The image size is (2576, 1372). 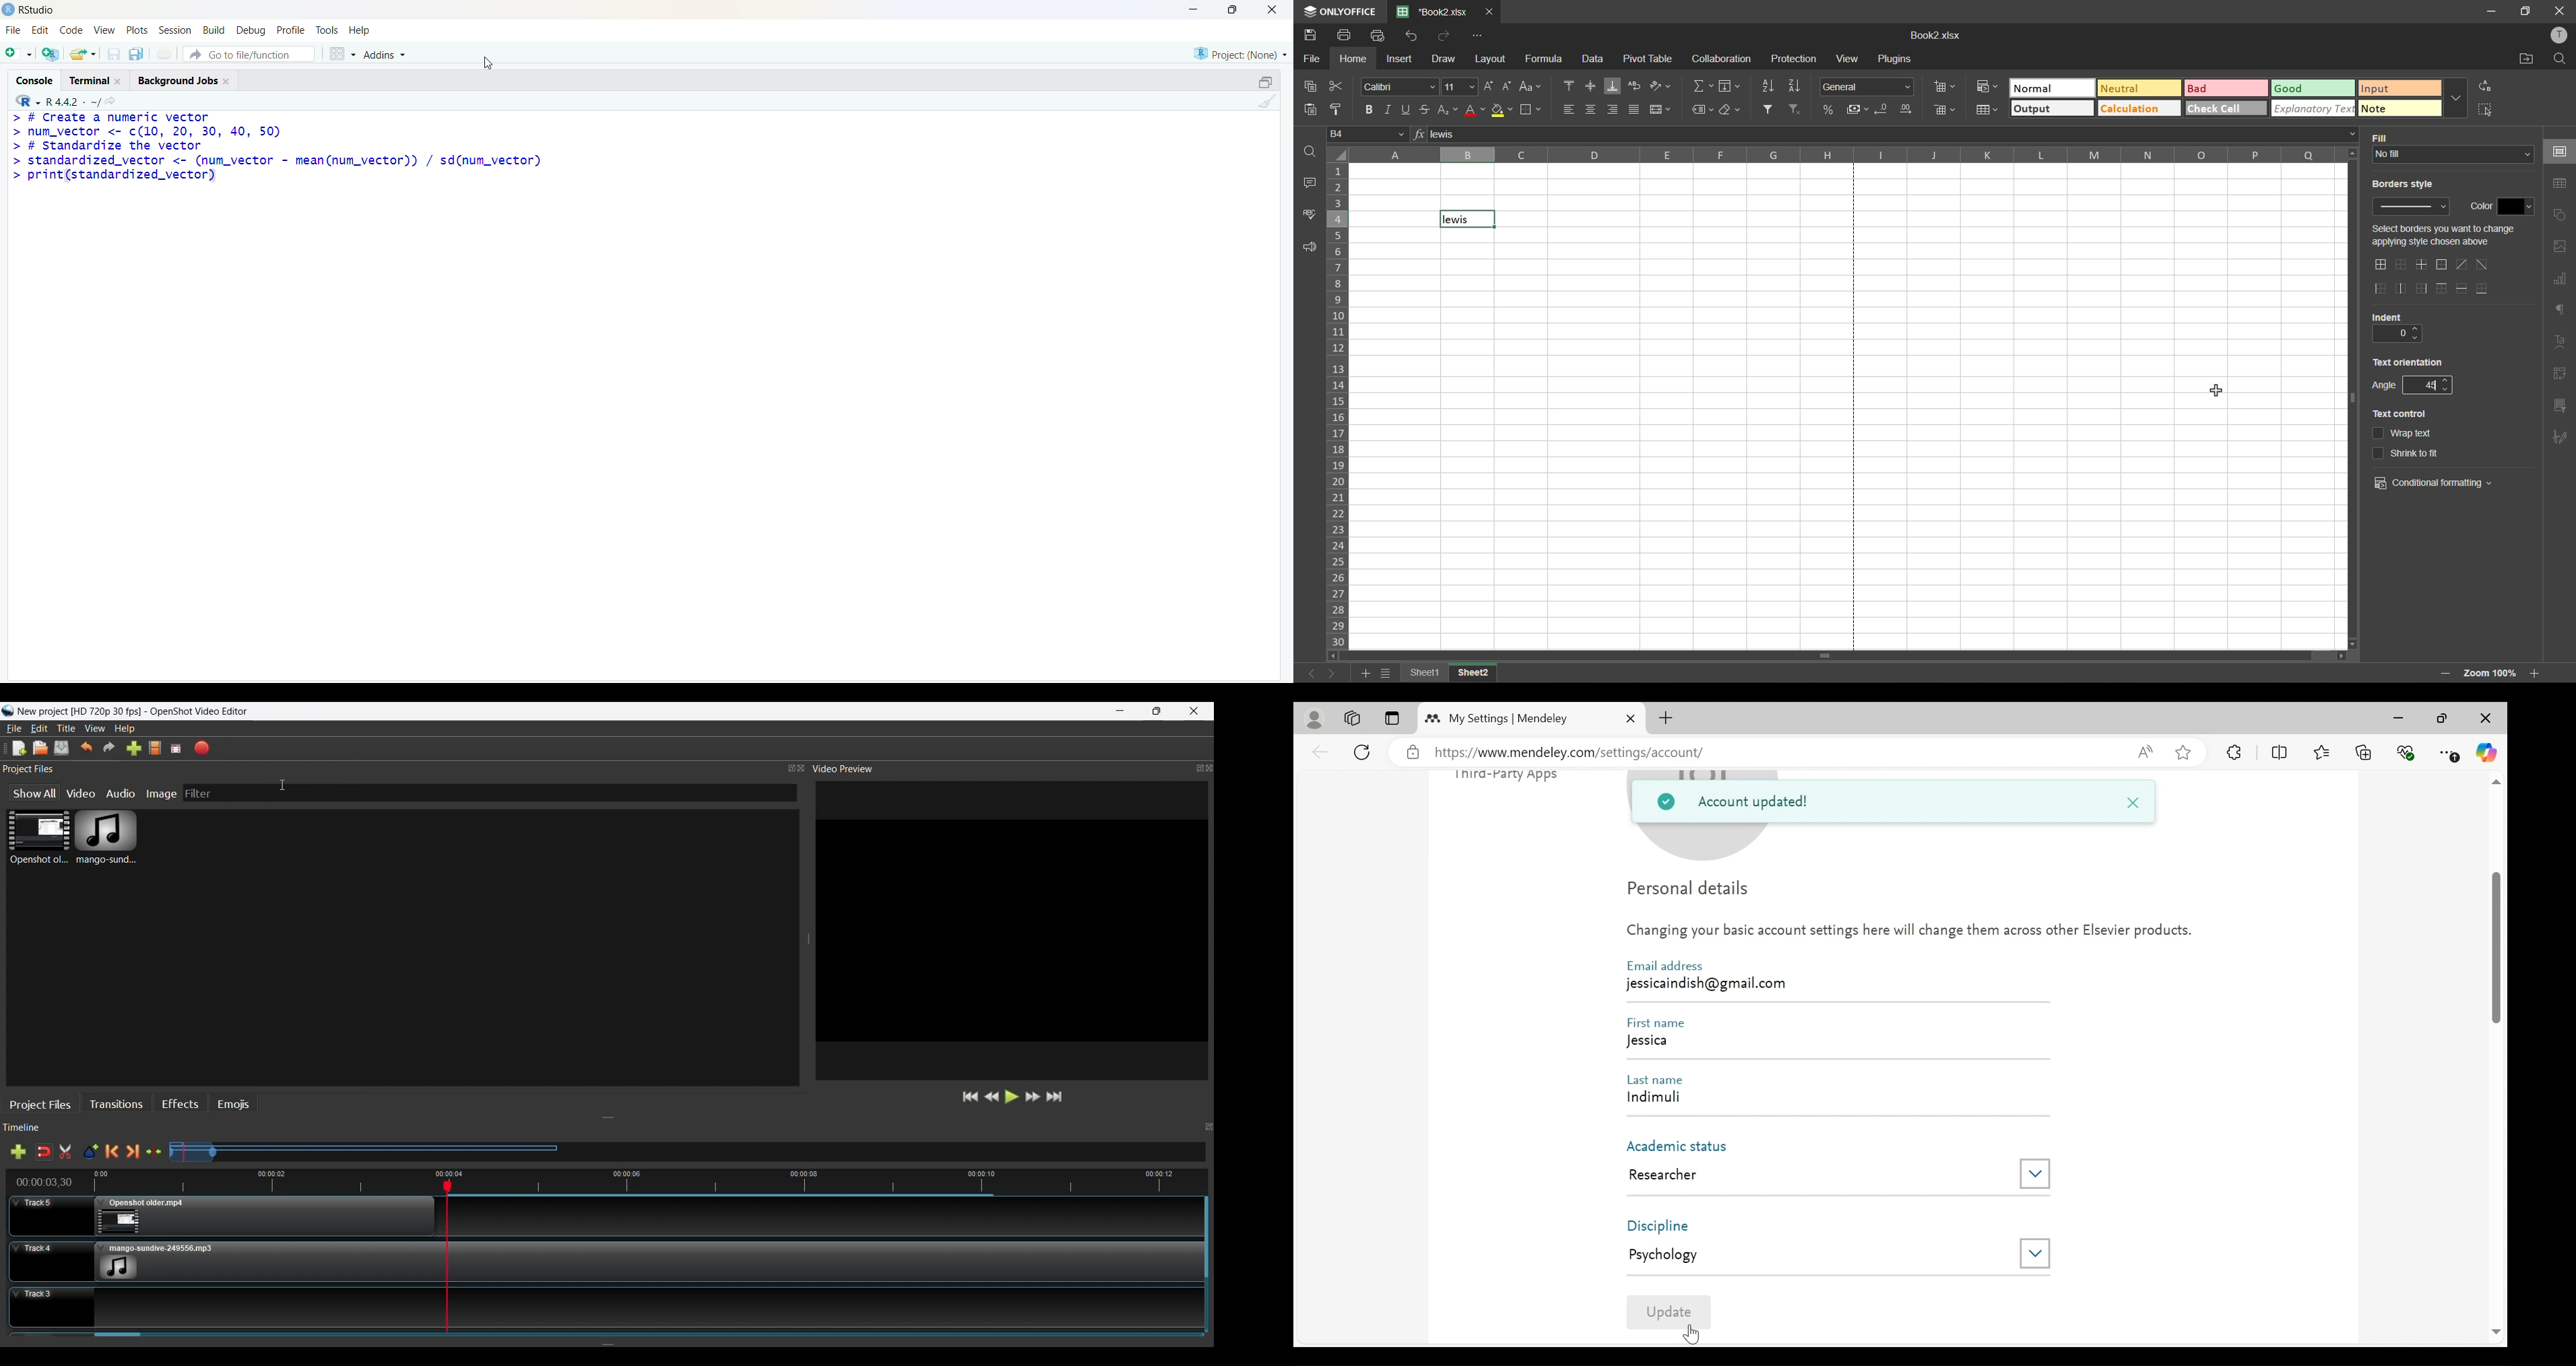 What do you see at coordinates (2565, 343) in the screenshot?
I see `text` at bounding box center [2565, 343].